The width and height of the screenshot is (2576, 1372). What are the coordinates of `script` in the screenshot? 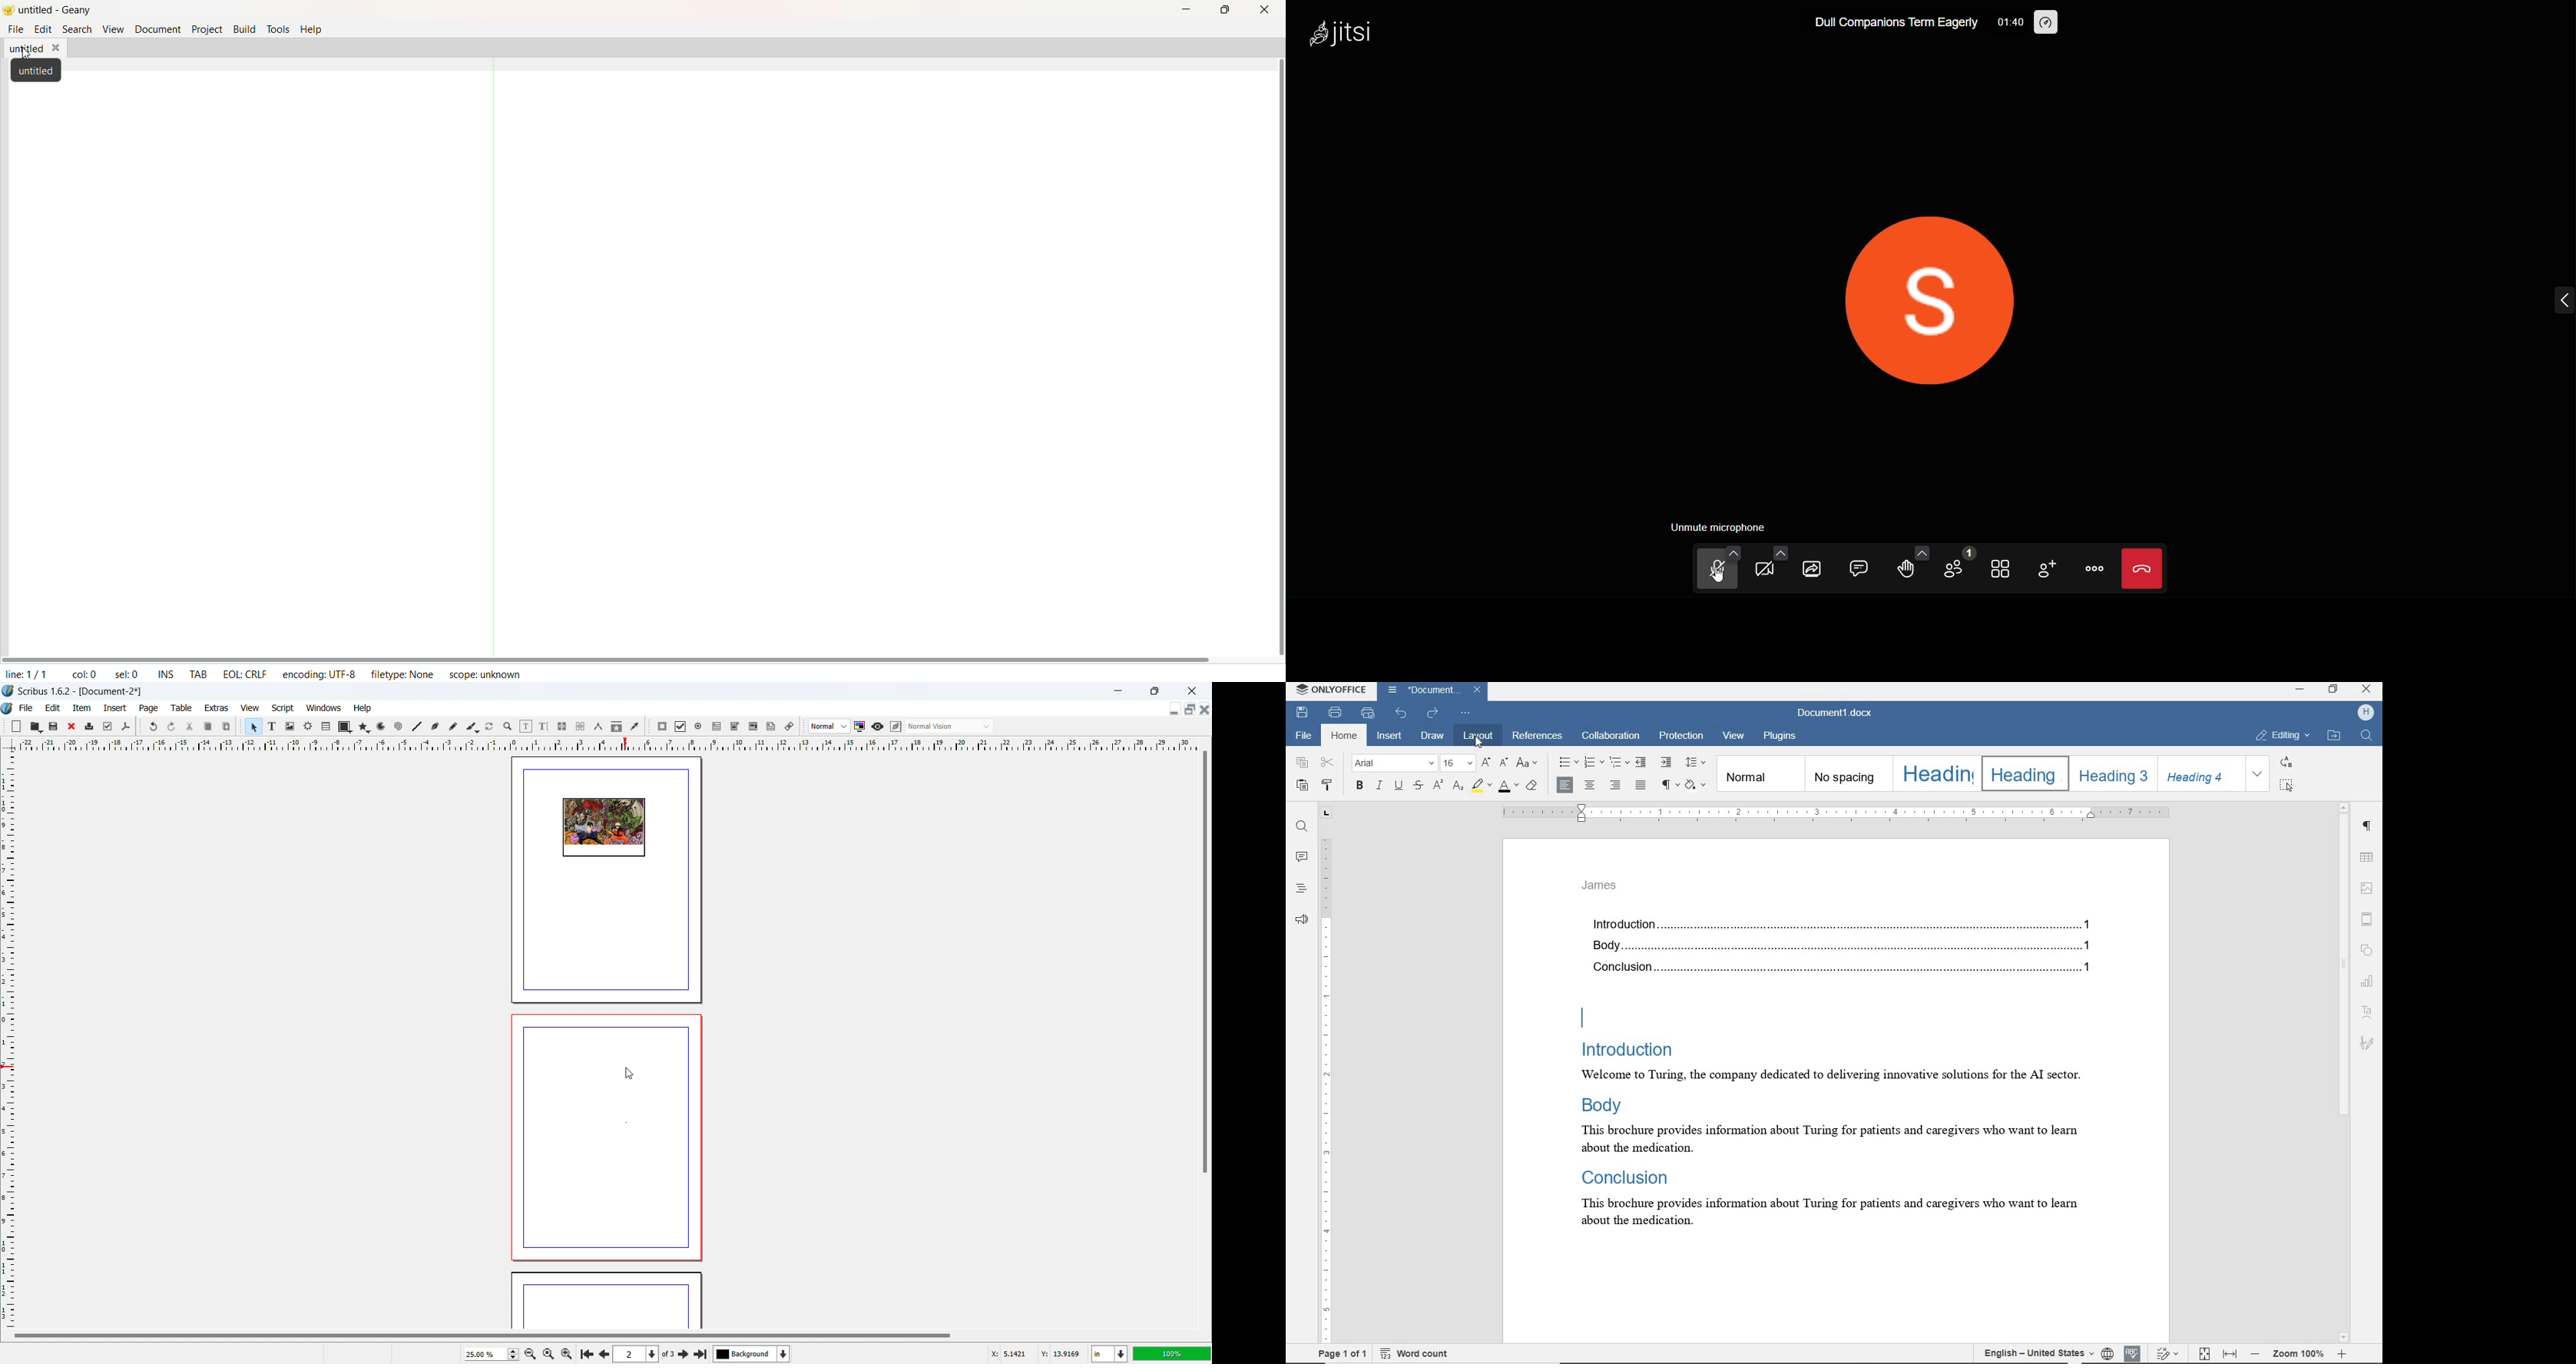 It's located at (284, 709).